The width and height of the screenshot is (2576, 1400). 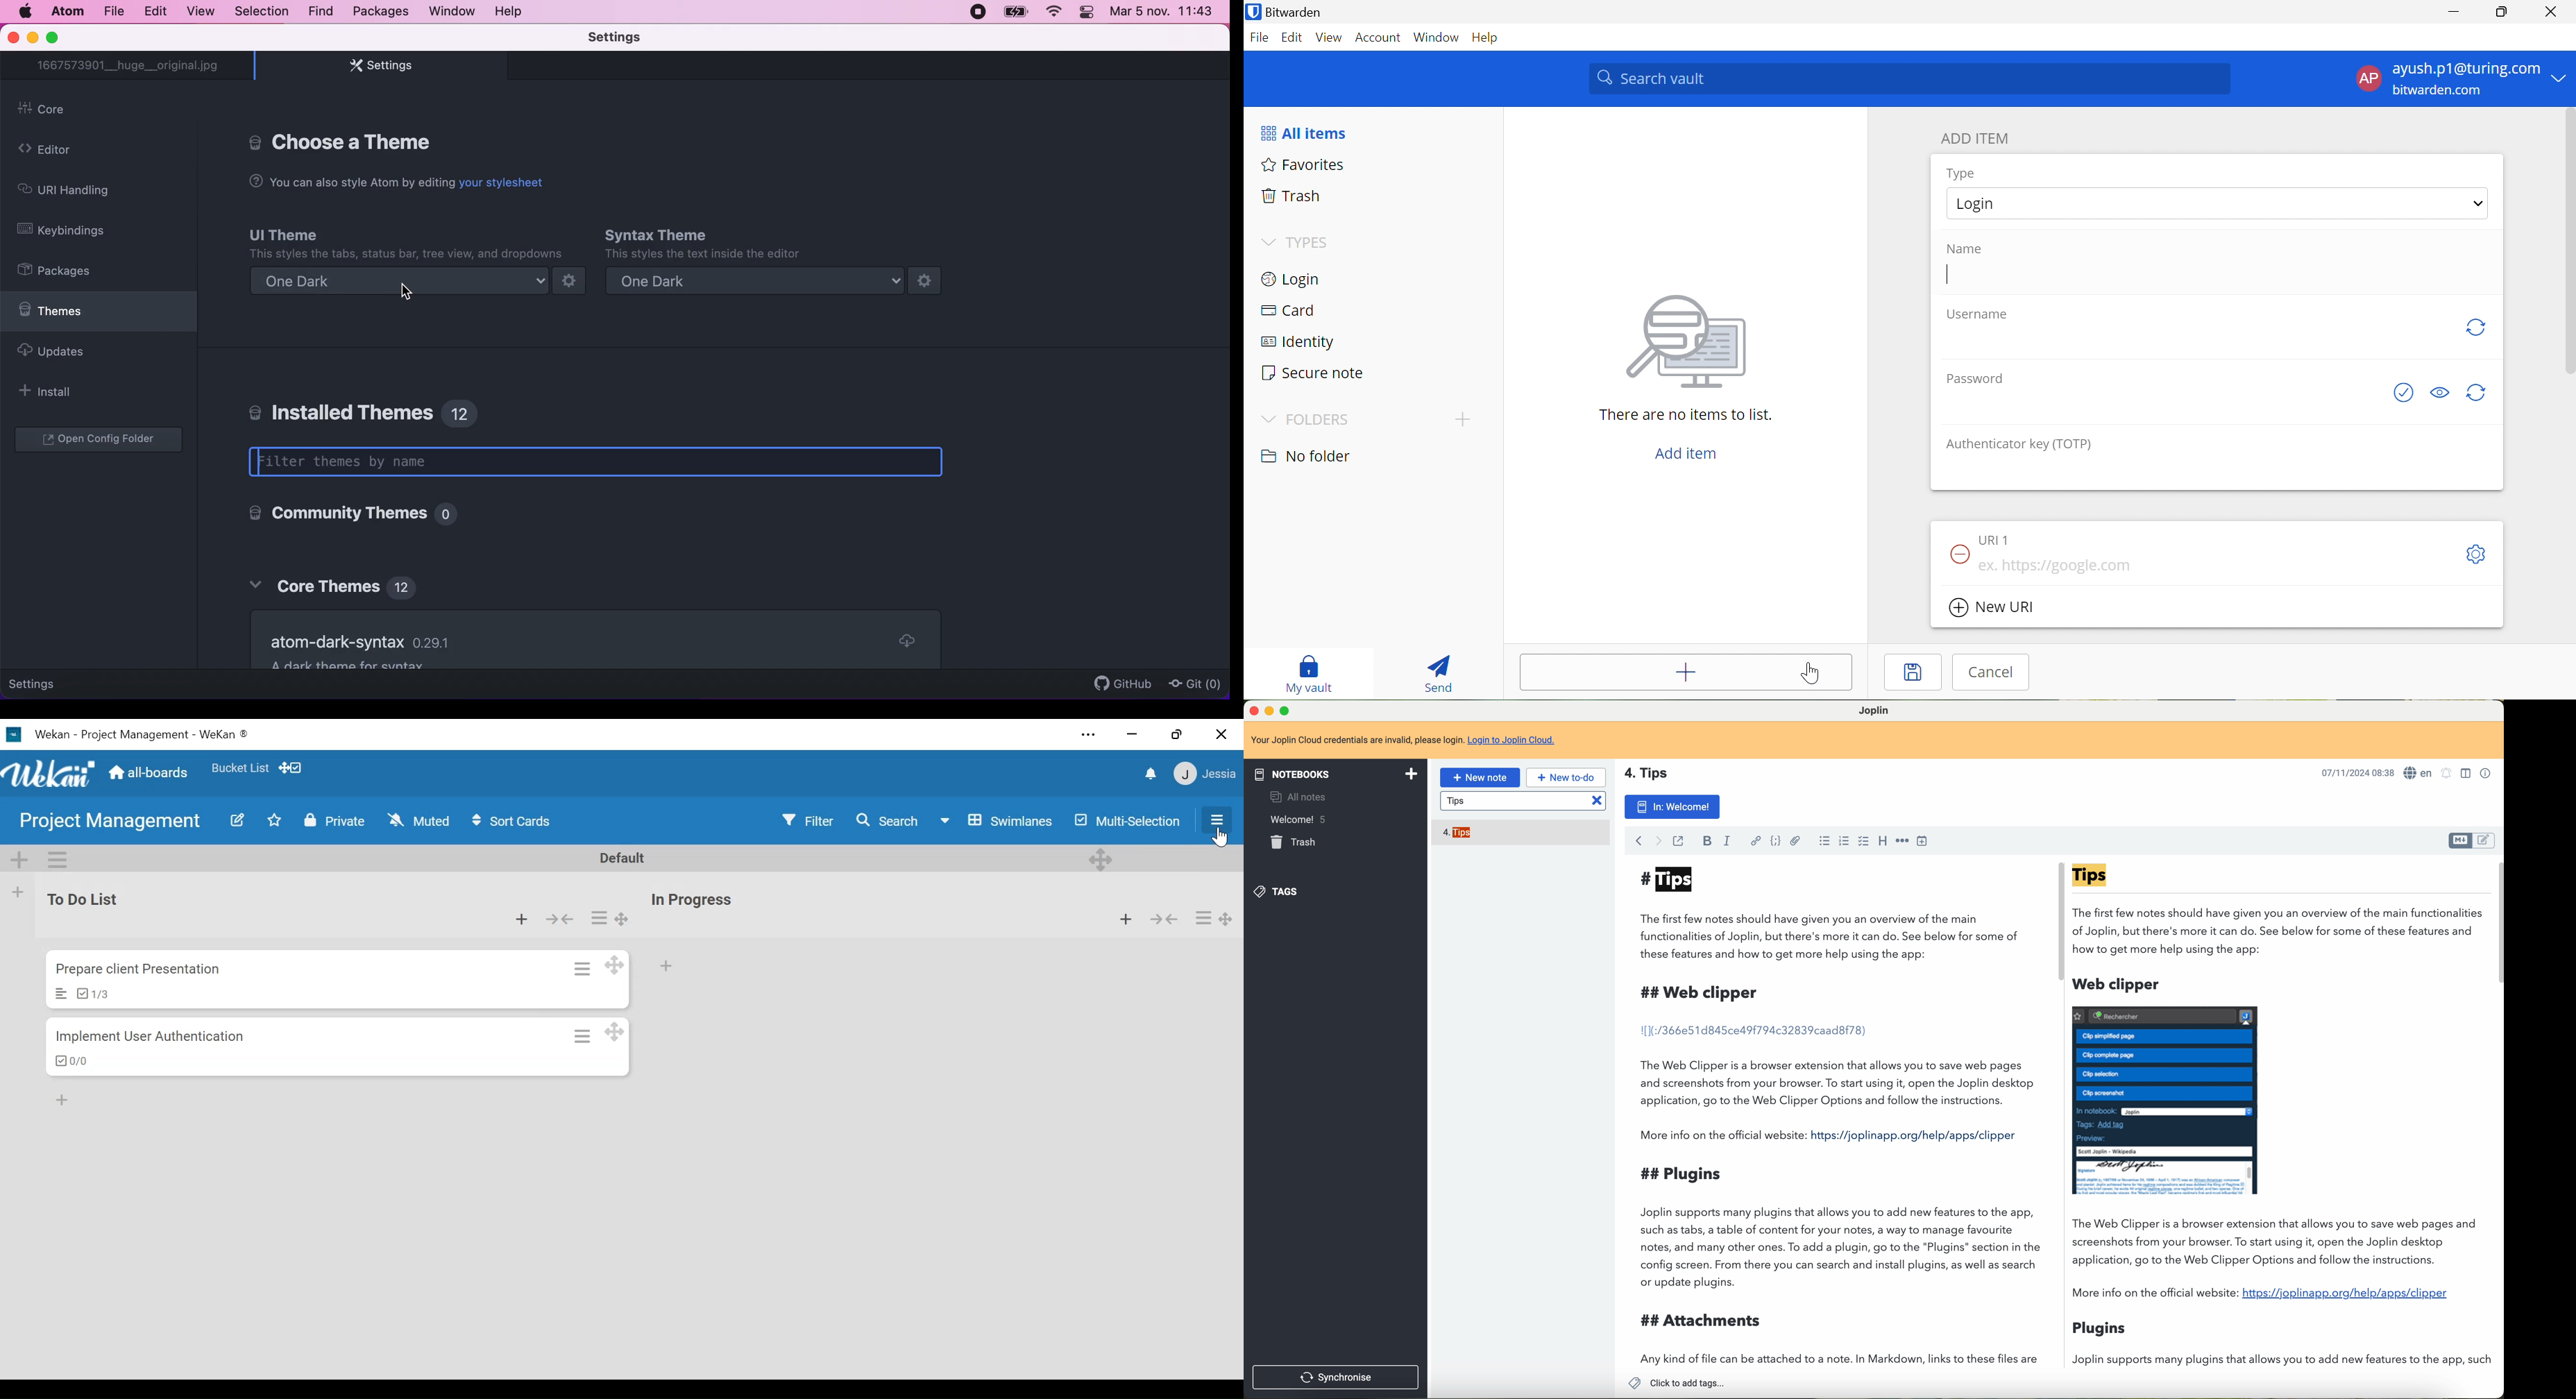 I want to click on bitwarden.com, so click(x=2441, y=91).